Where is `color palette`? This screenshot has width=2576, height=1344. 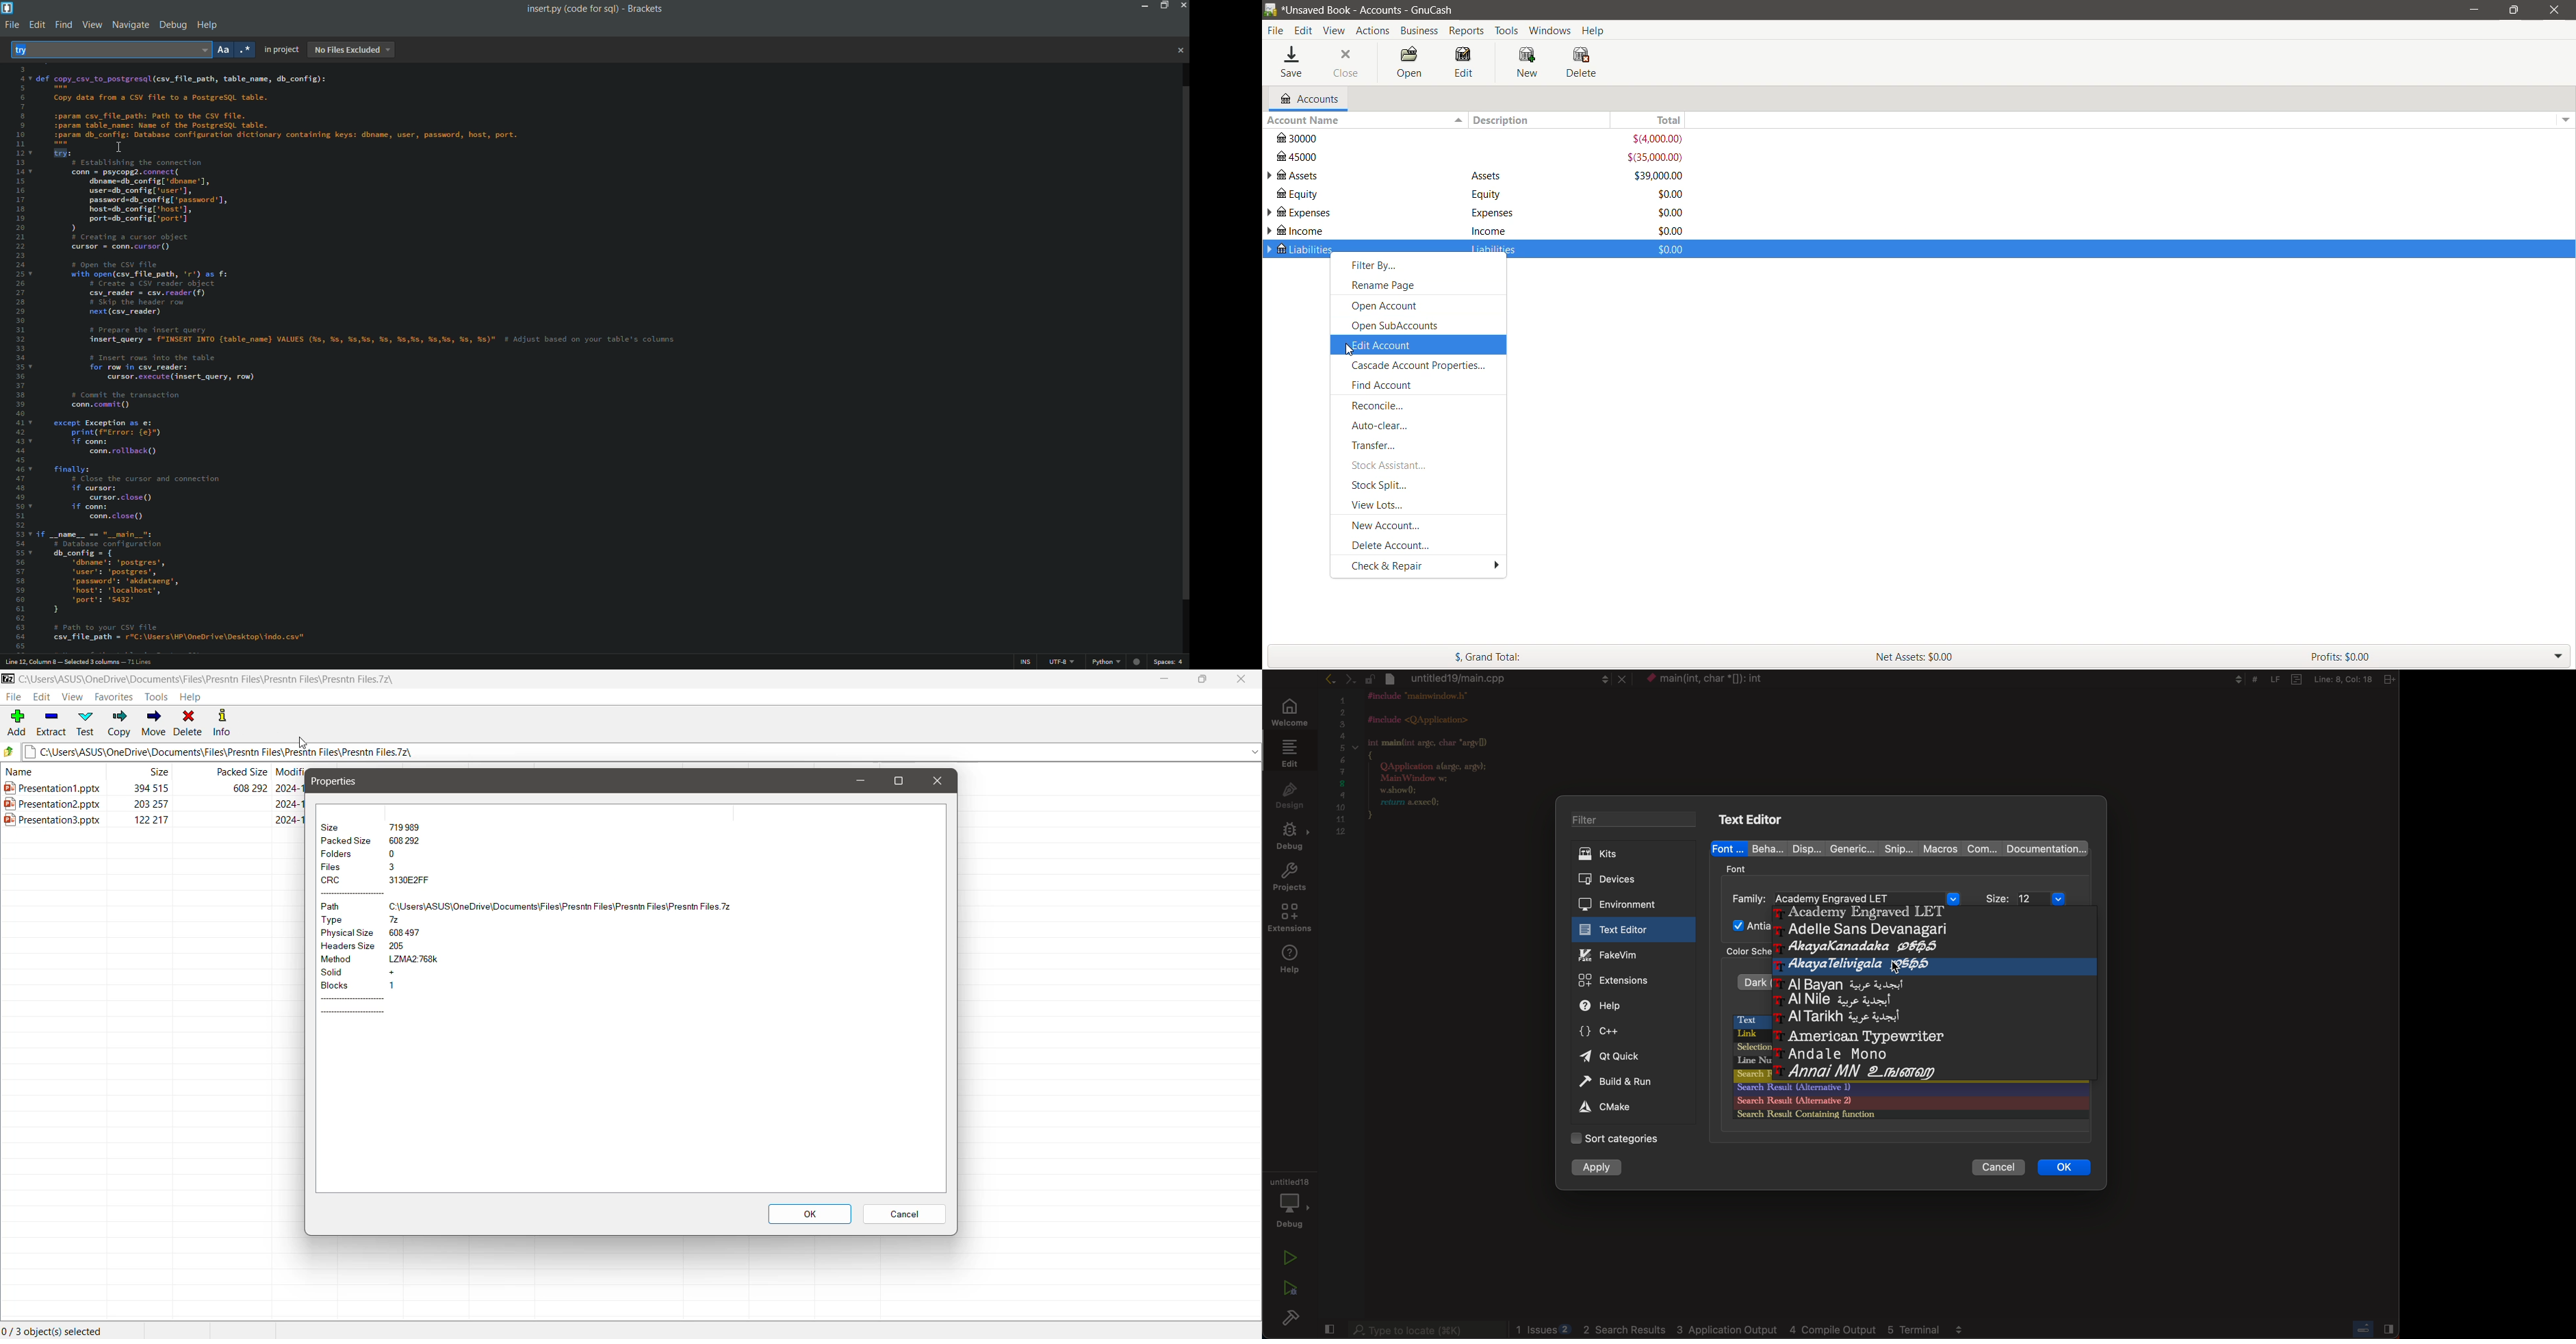 color palette is located at coordinates (1908, 1108).